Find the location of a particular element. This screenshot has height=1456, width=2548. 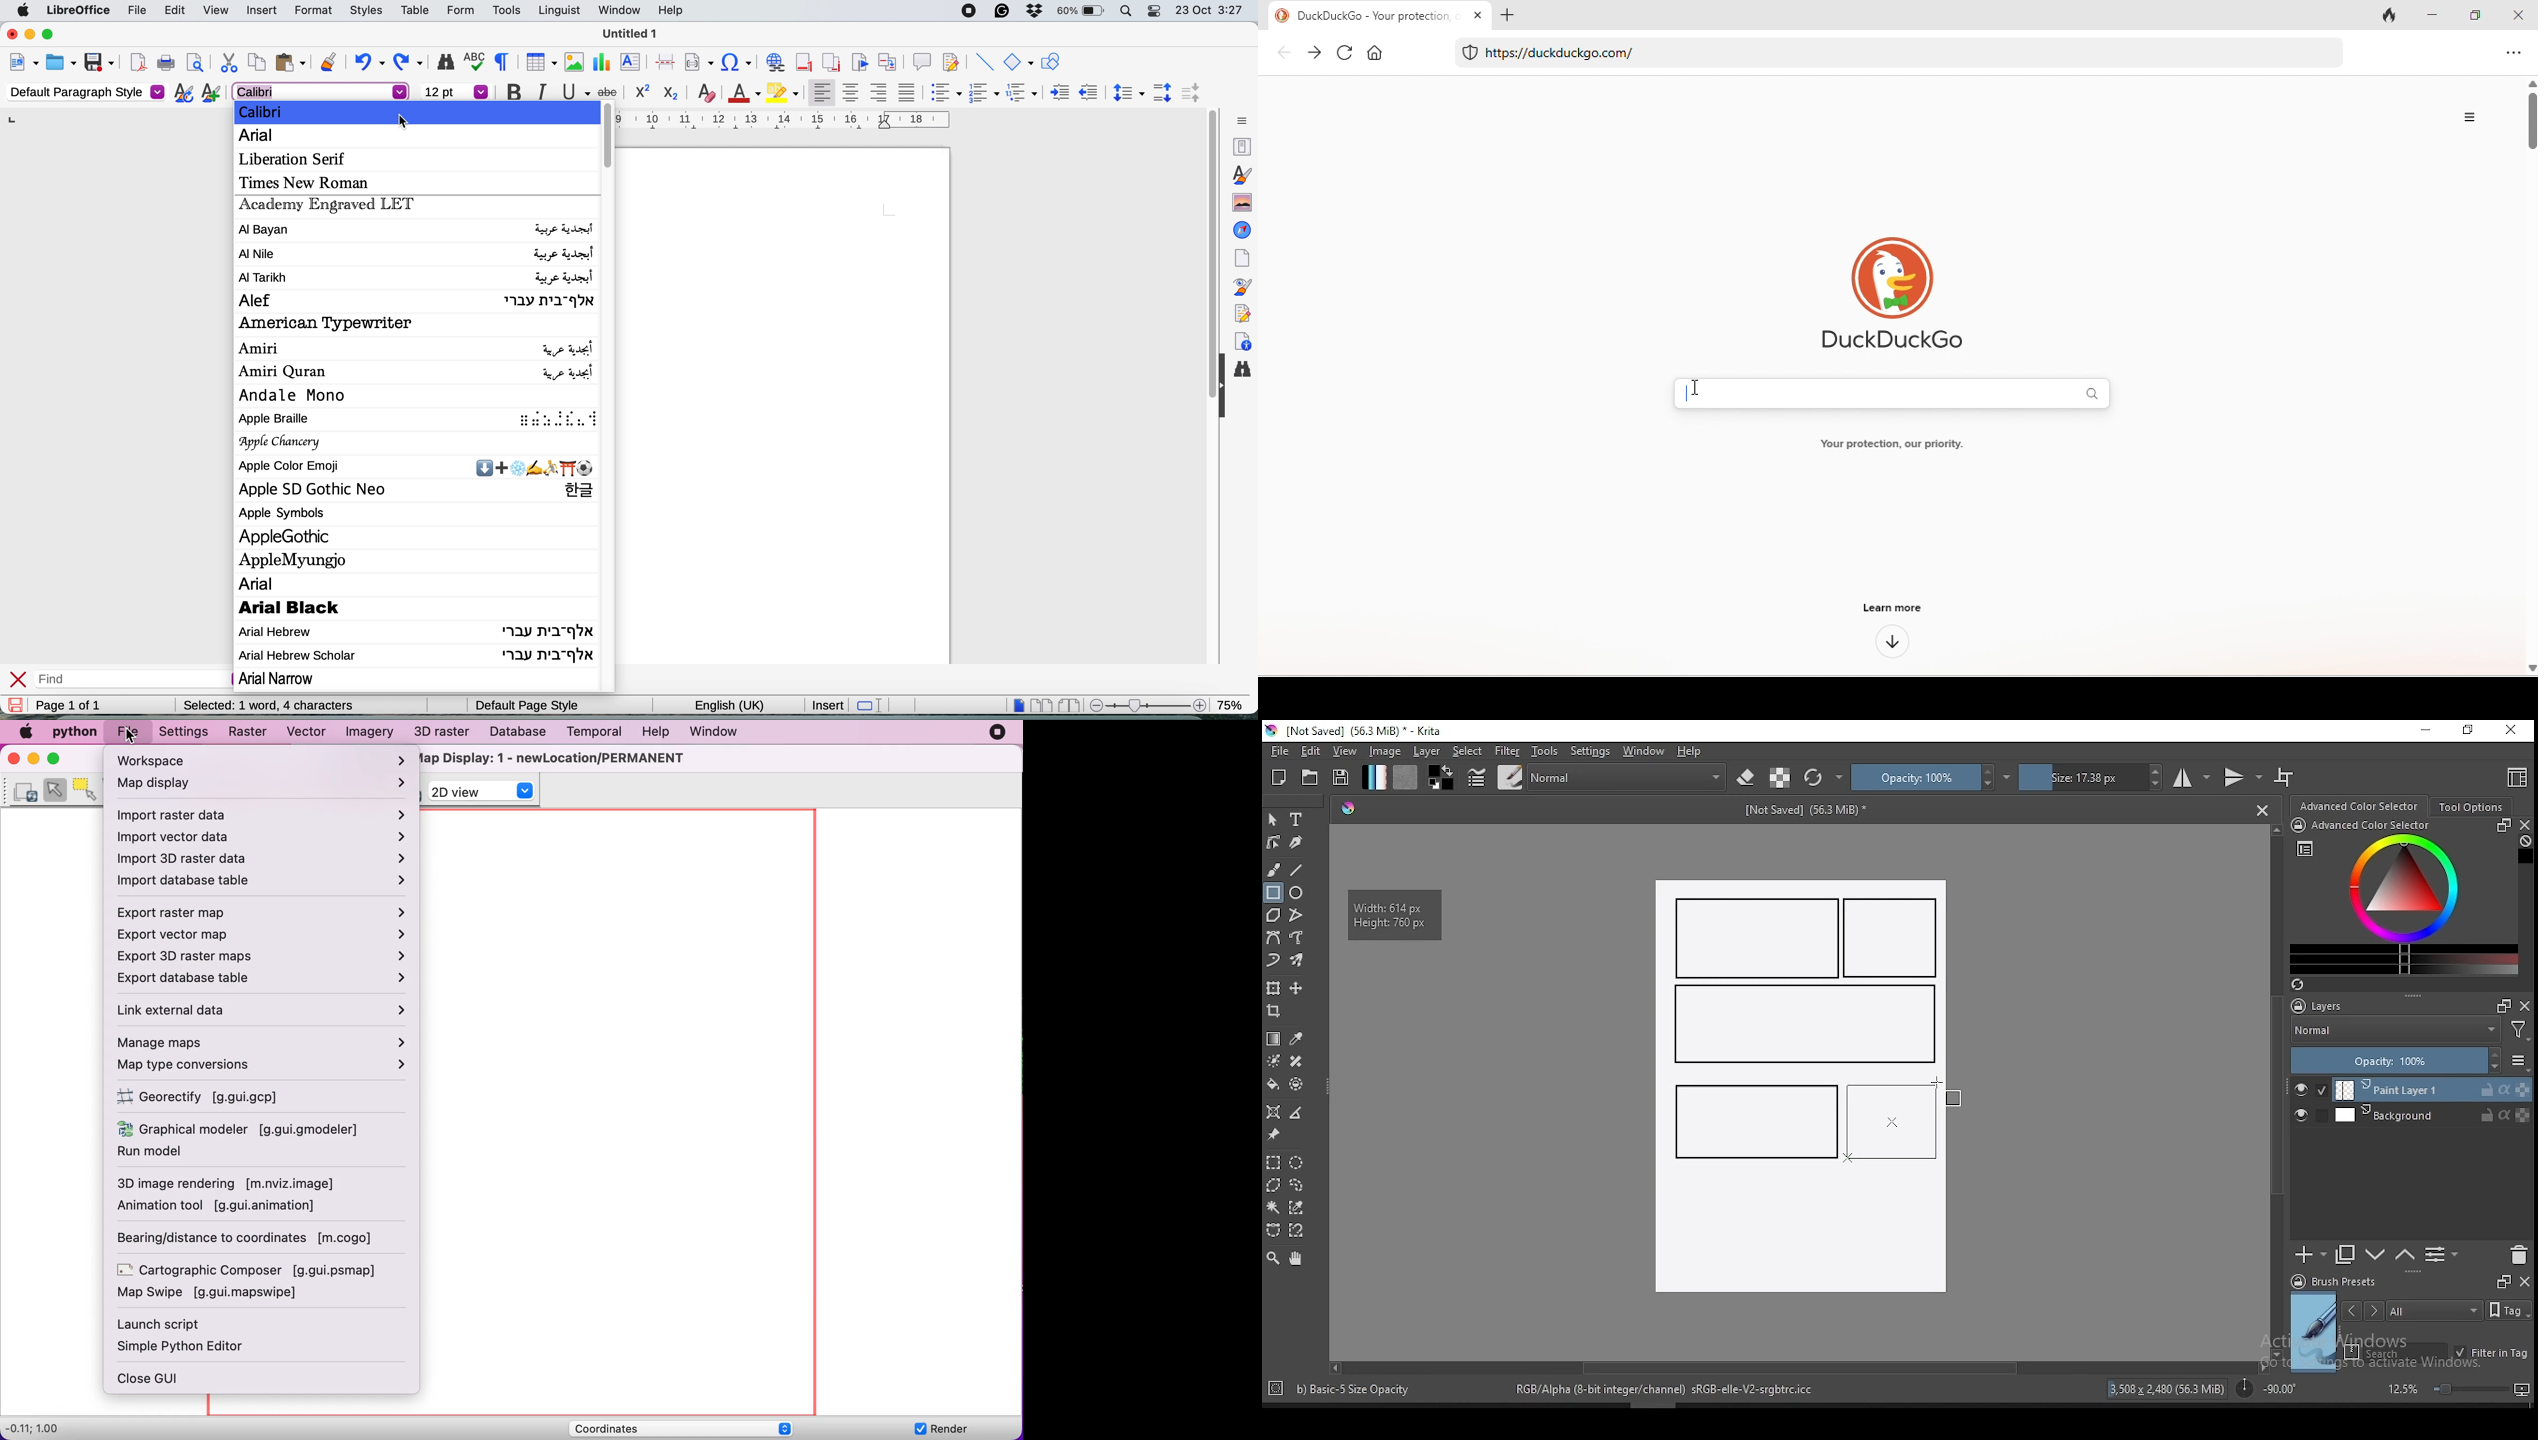

strikethrough is located at coordinates (611, 91).